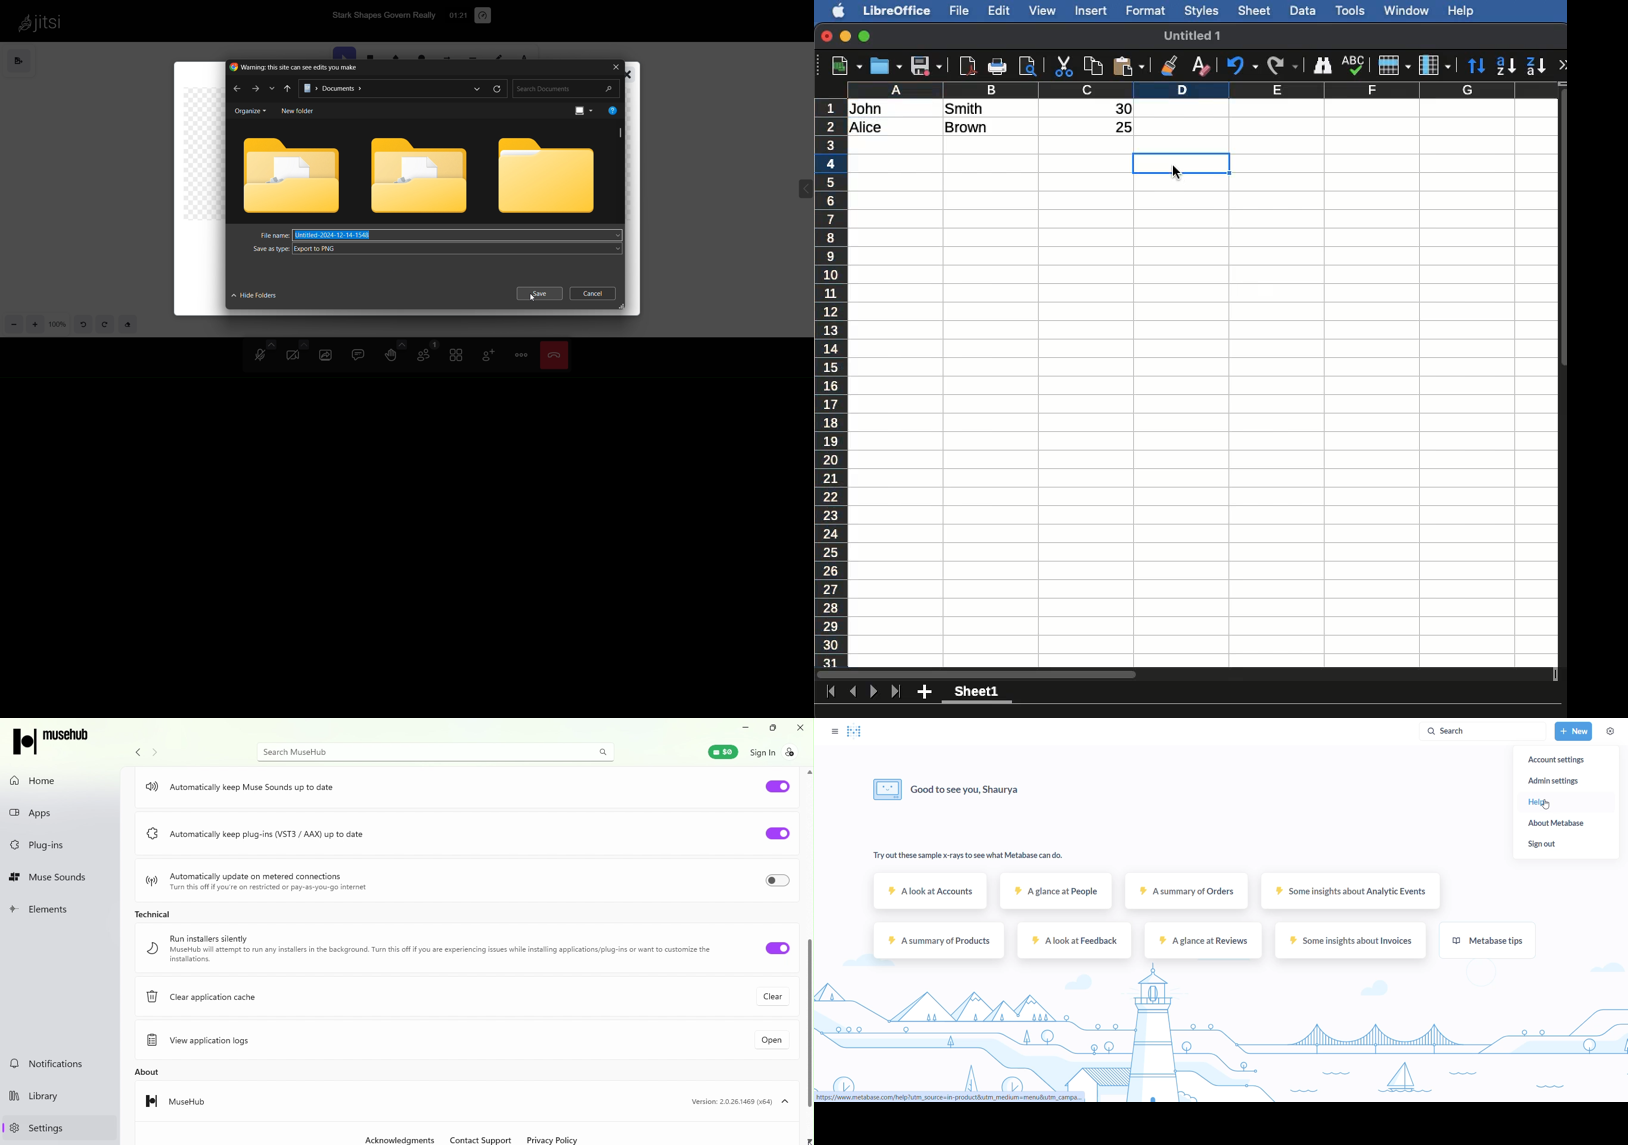 This screenshot has width=1652, height=1148. Describe the element at coordinates (45, 1064) in the screenshot. I see `Notifications` at that location.